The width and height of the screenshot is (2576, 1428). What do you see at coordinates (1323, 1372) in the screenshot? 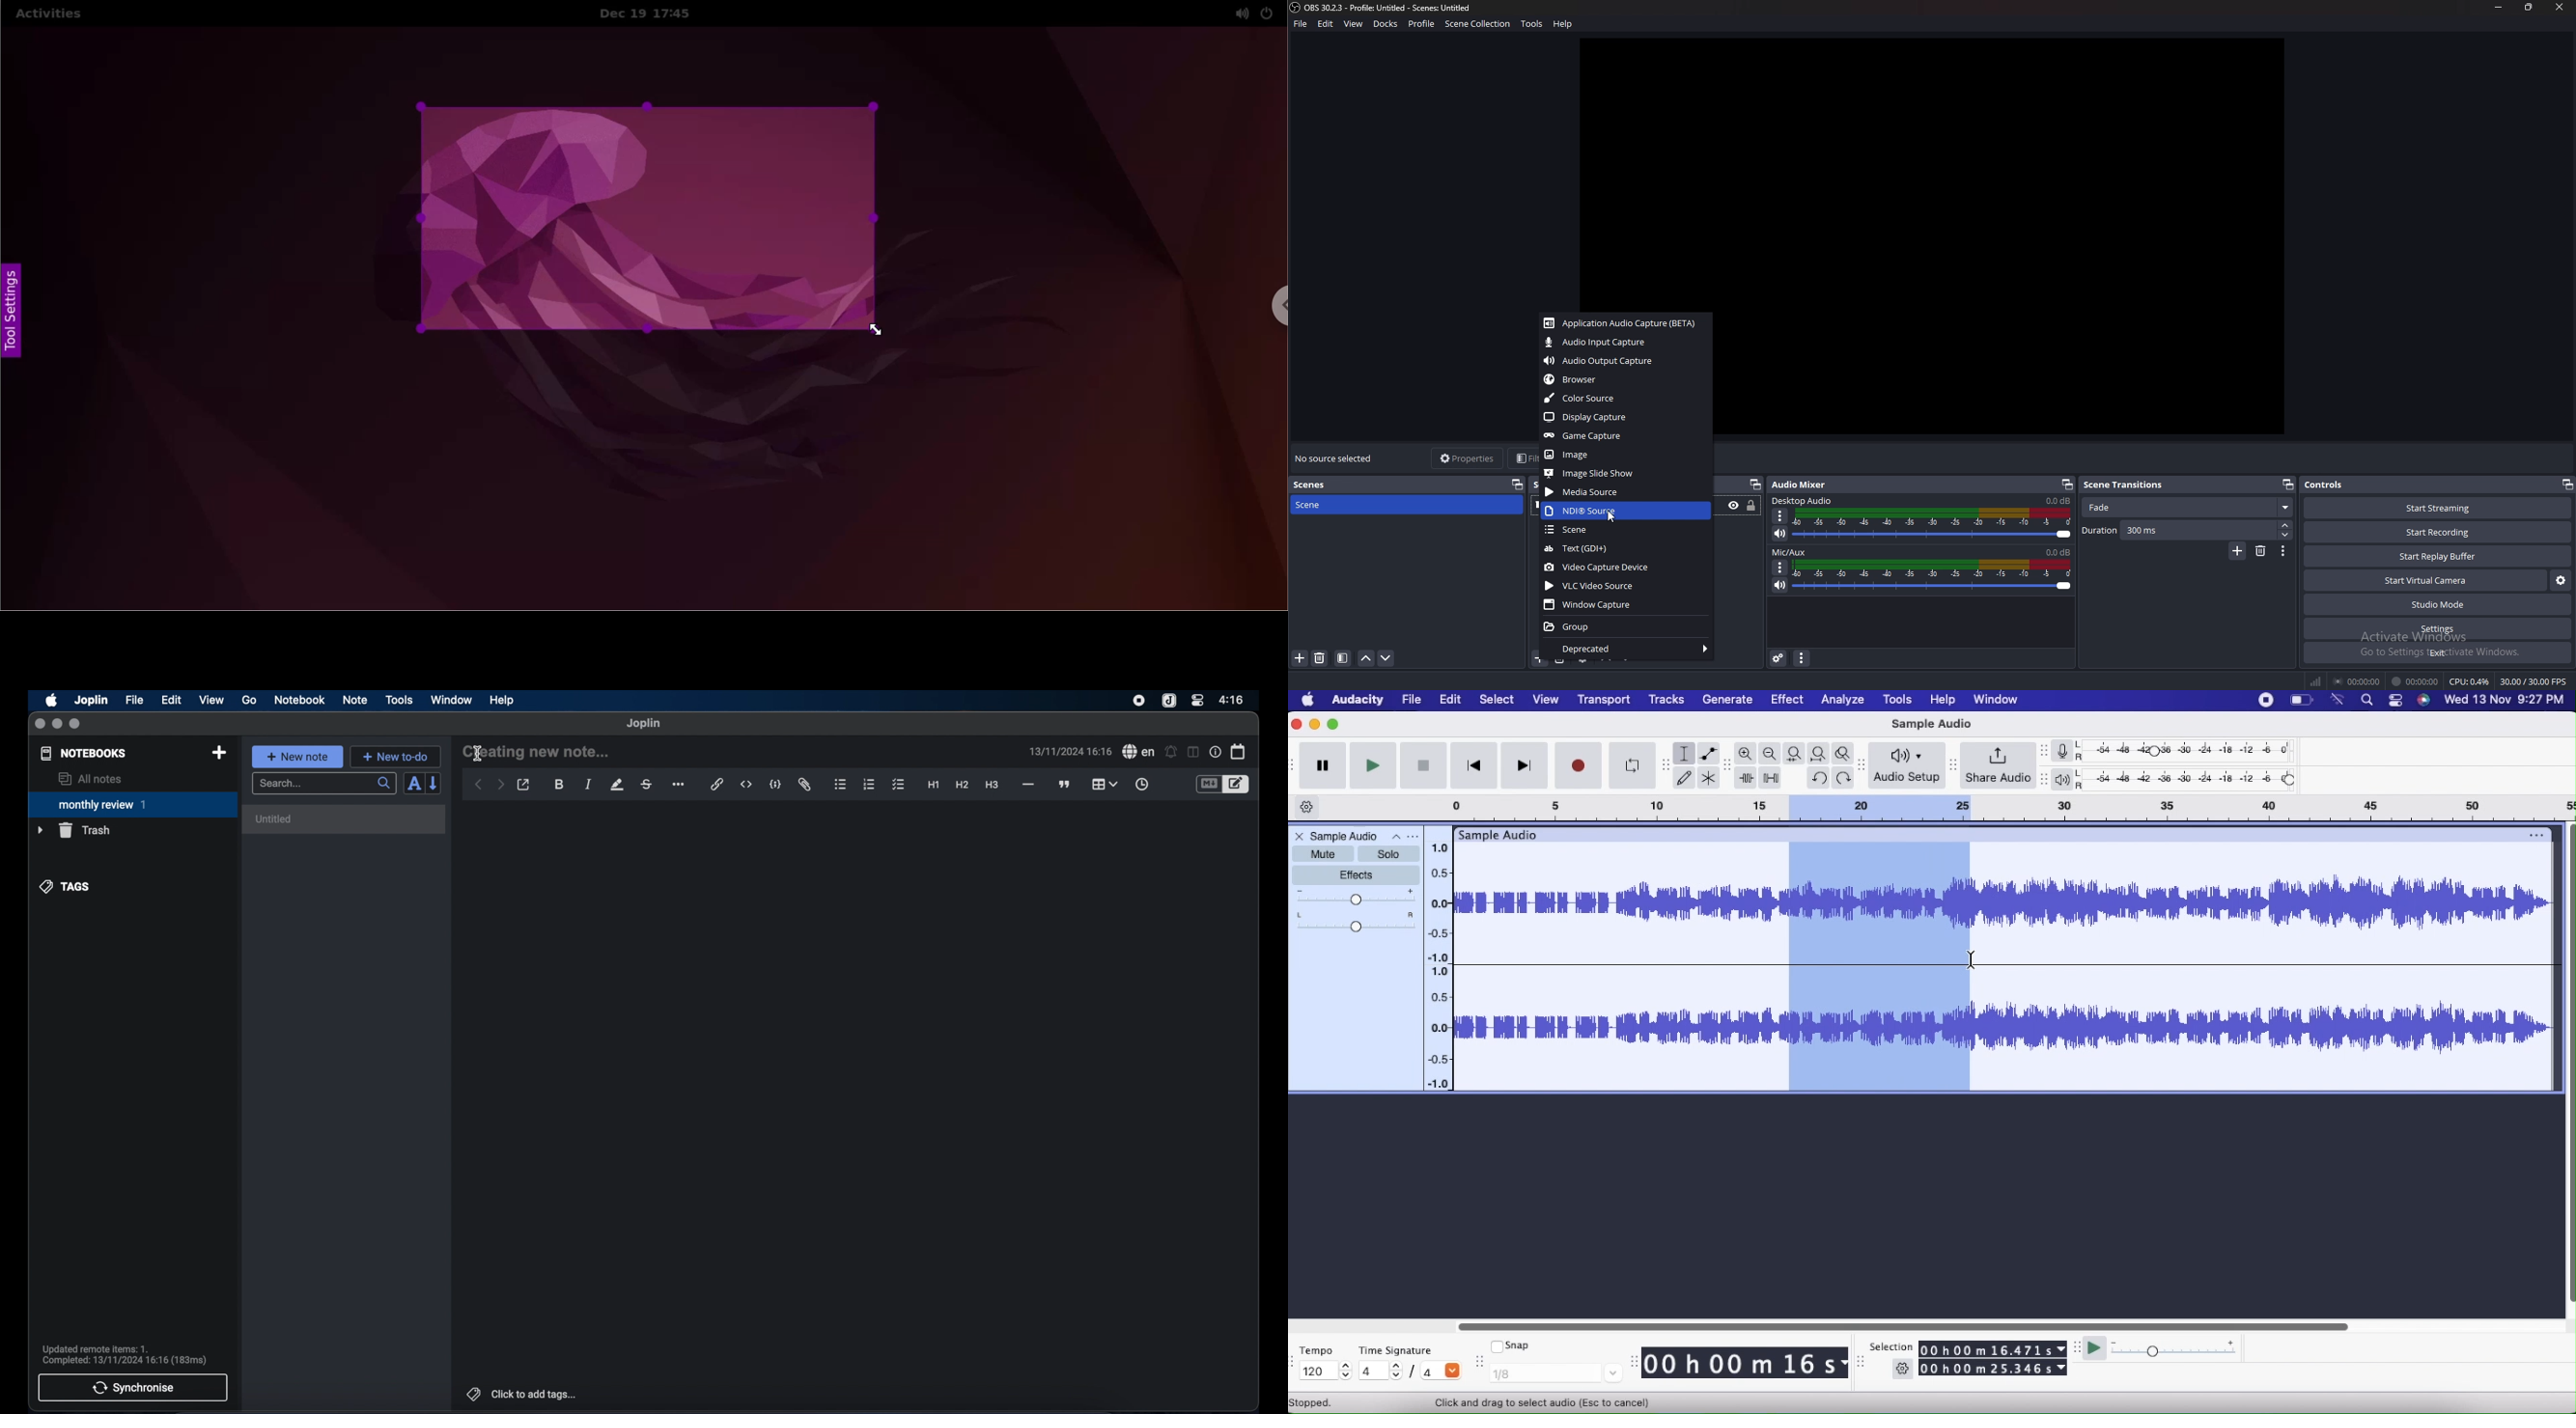
I see `120` at bounding box center [1323, 1372].